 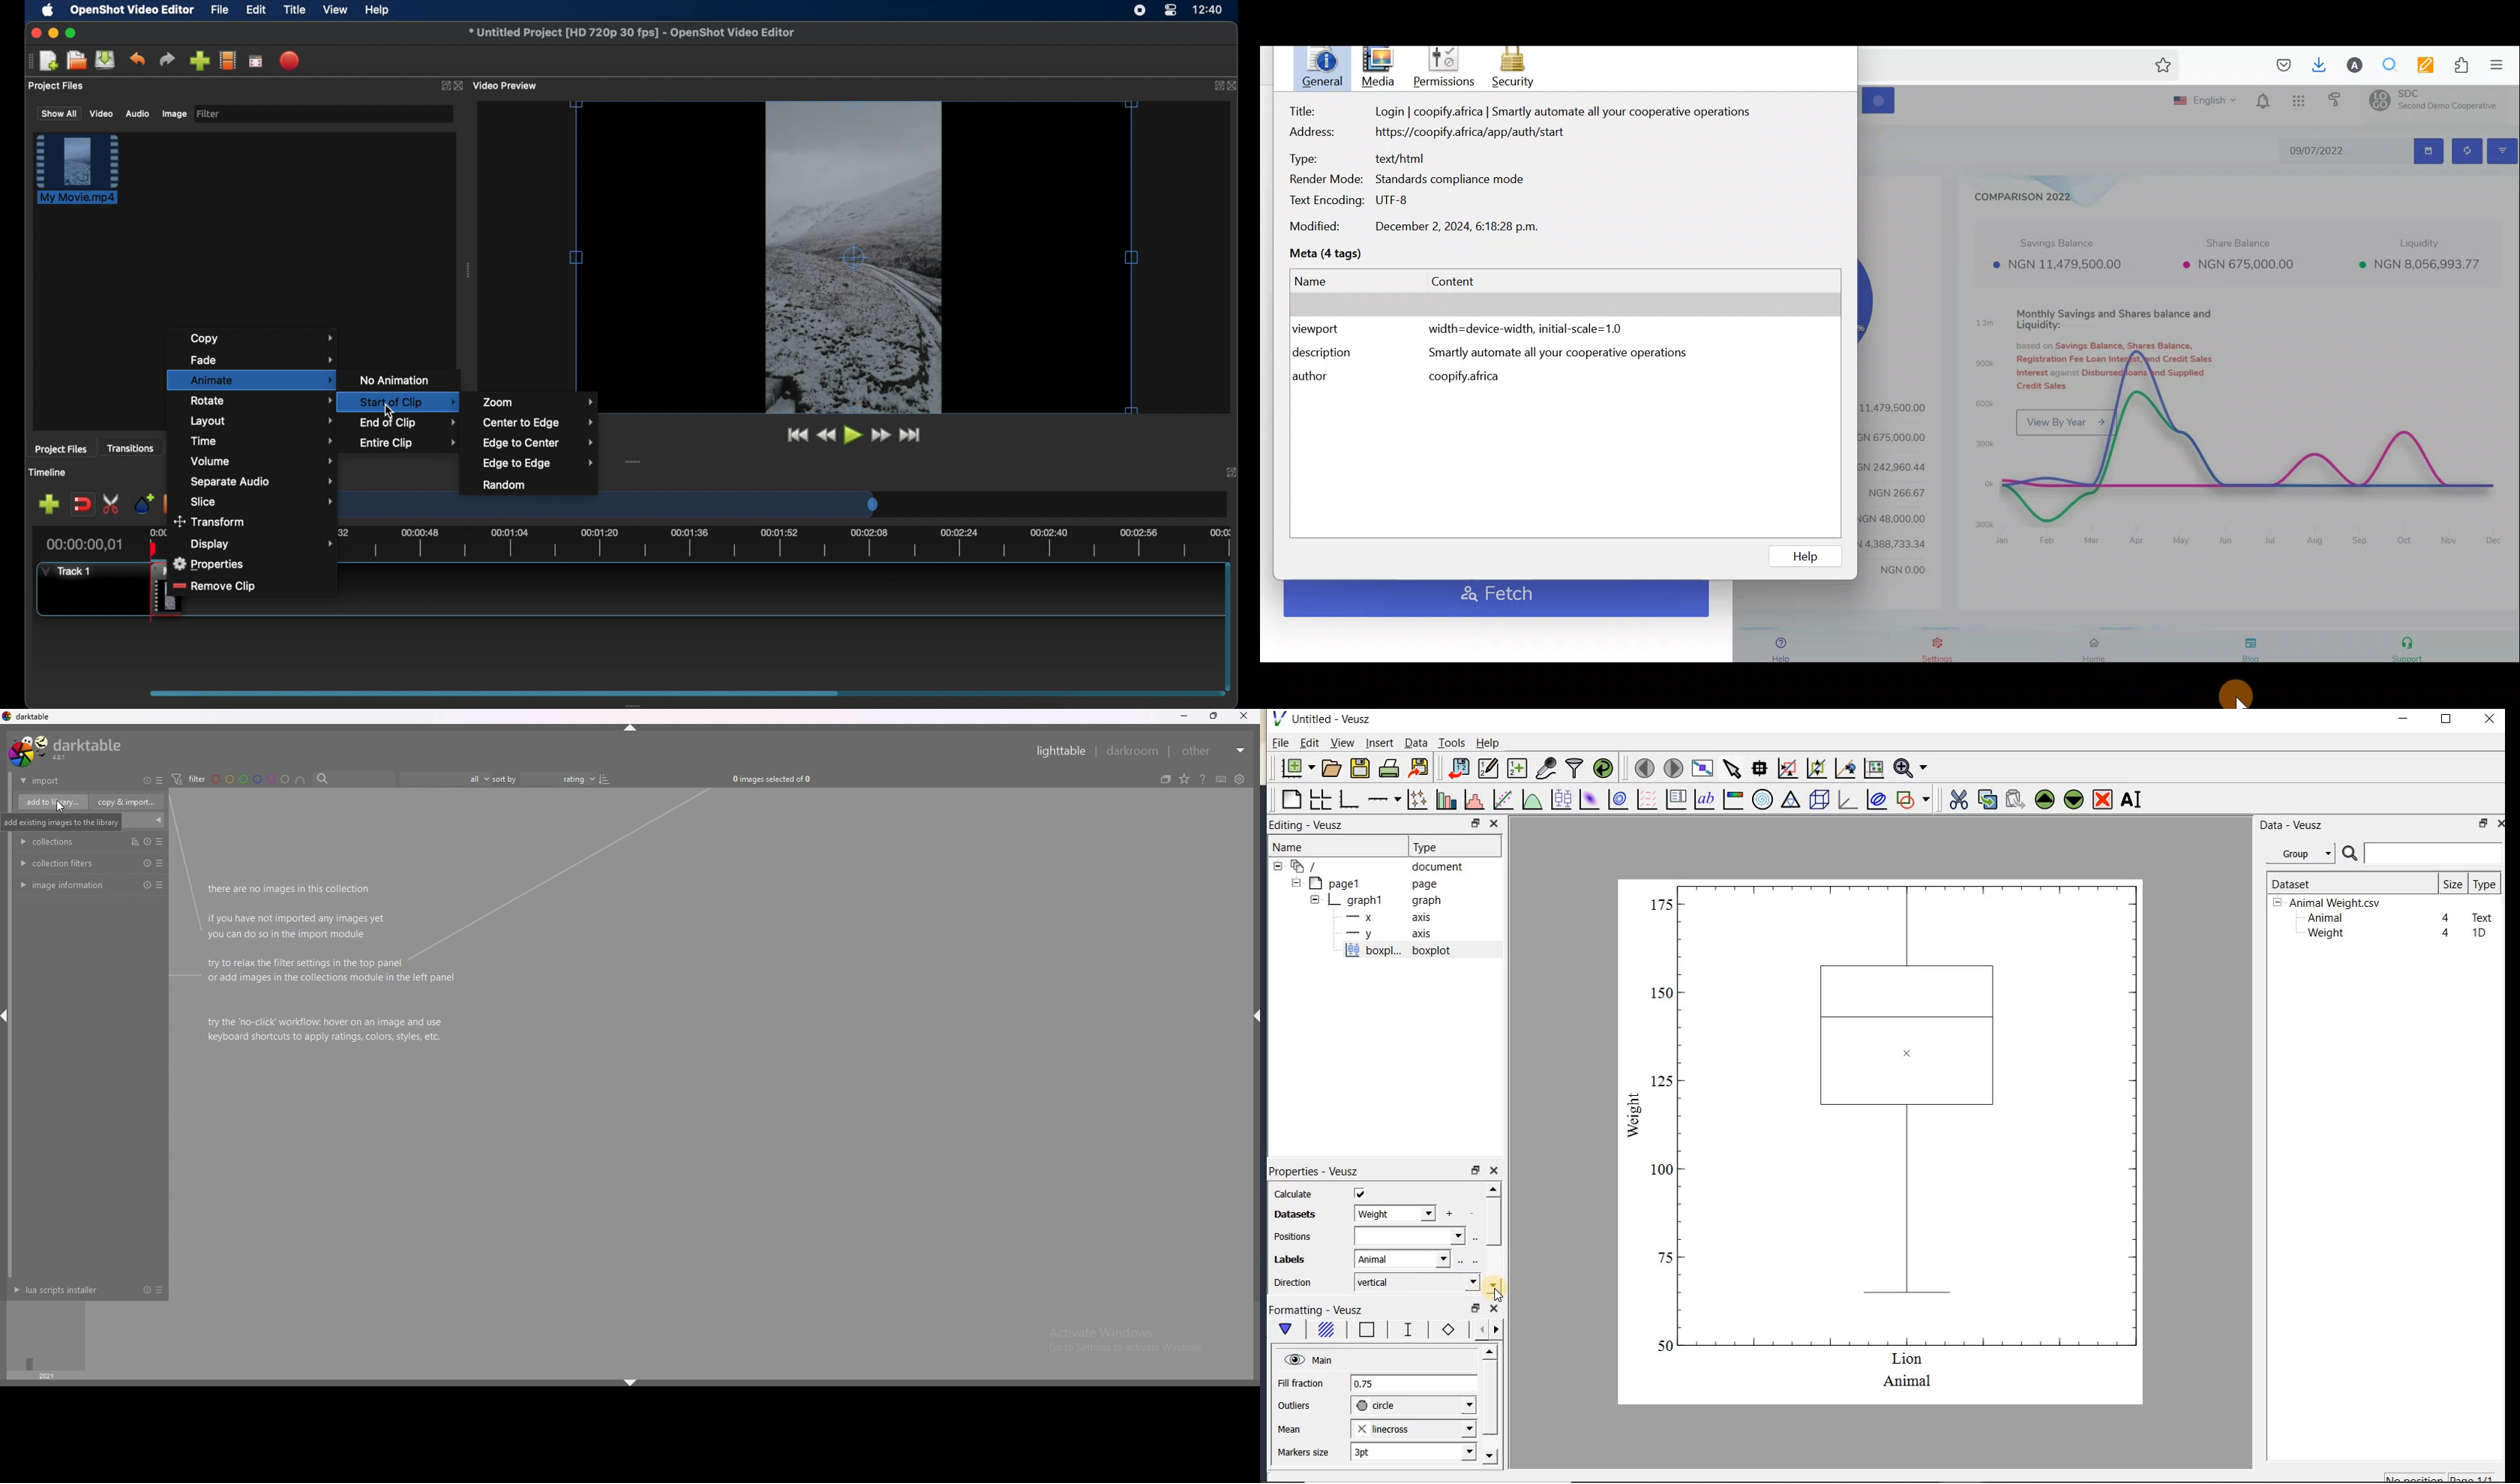 I want to click on paste widget from the clipboard, so click(x=2015, y=801).